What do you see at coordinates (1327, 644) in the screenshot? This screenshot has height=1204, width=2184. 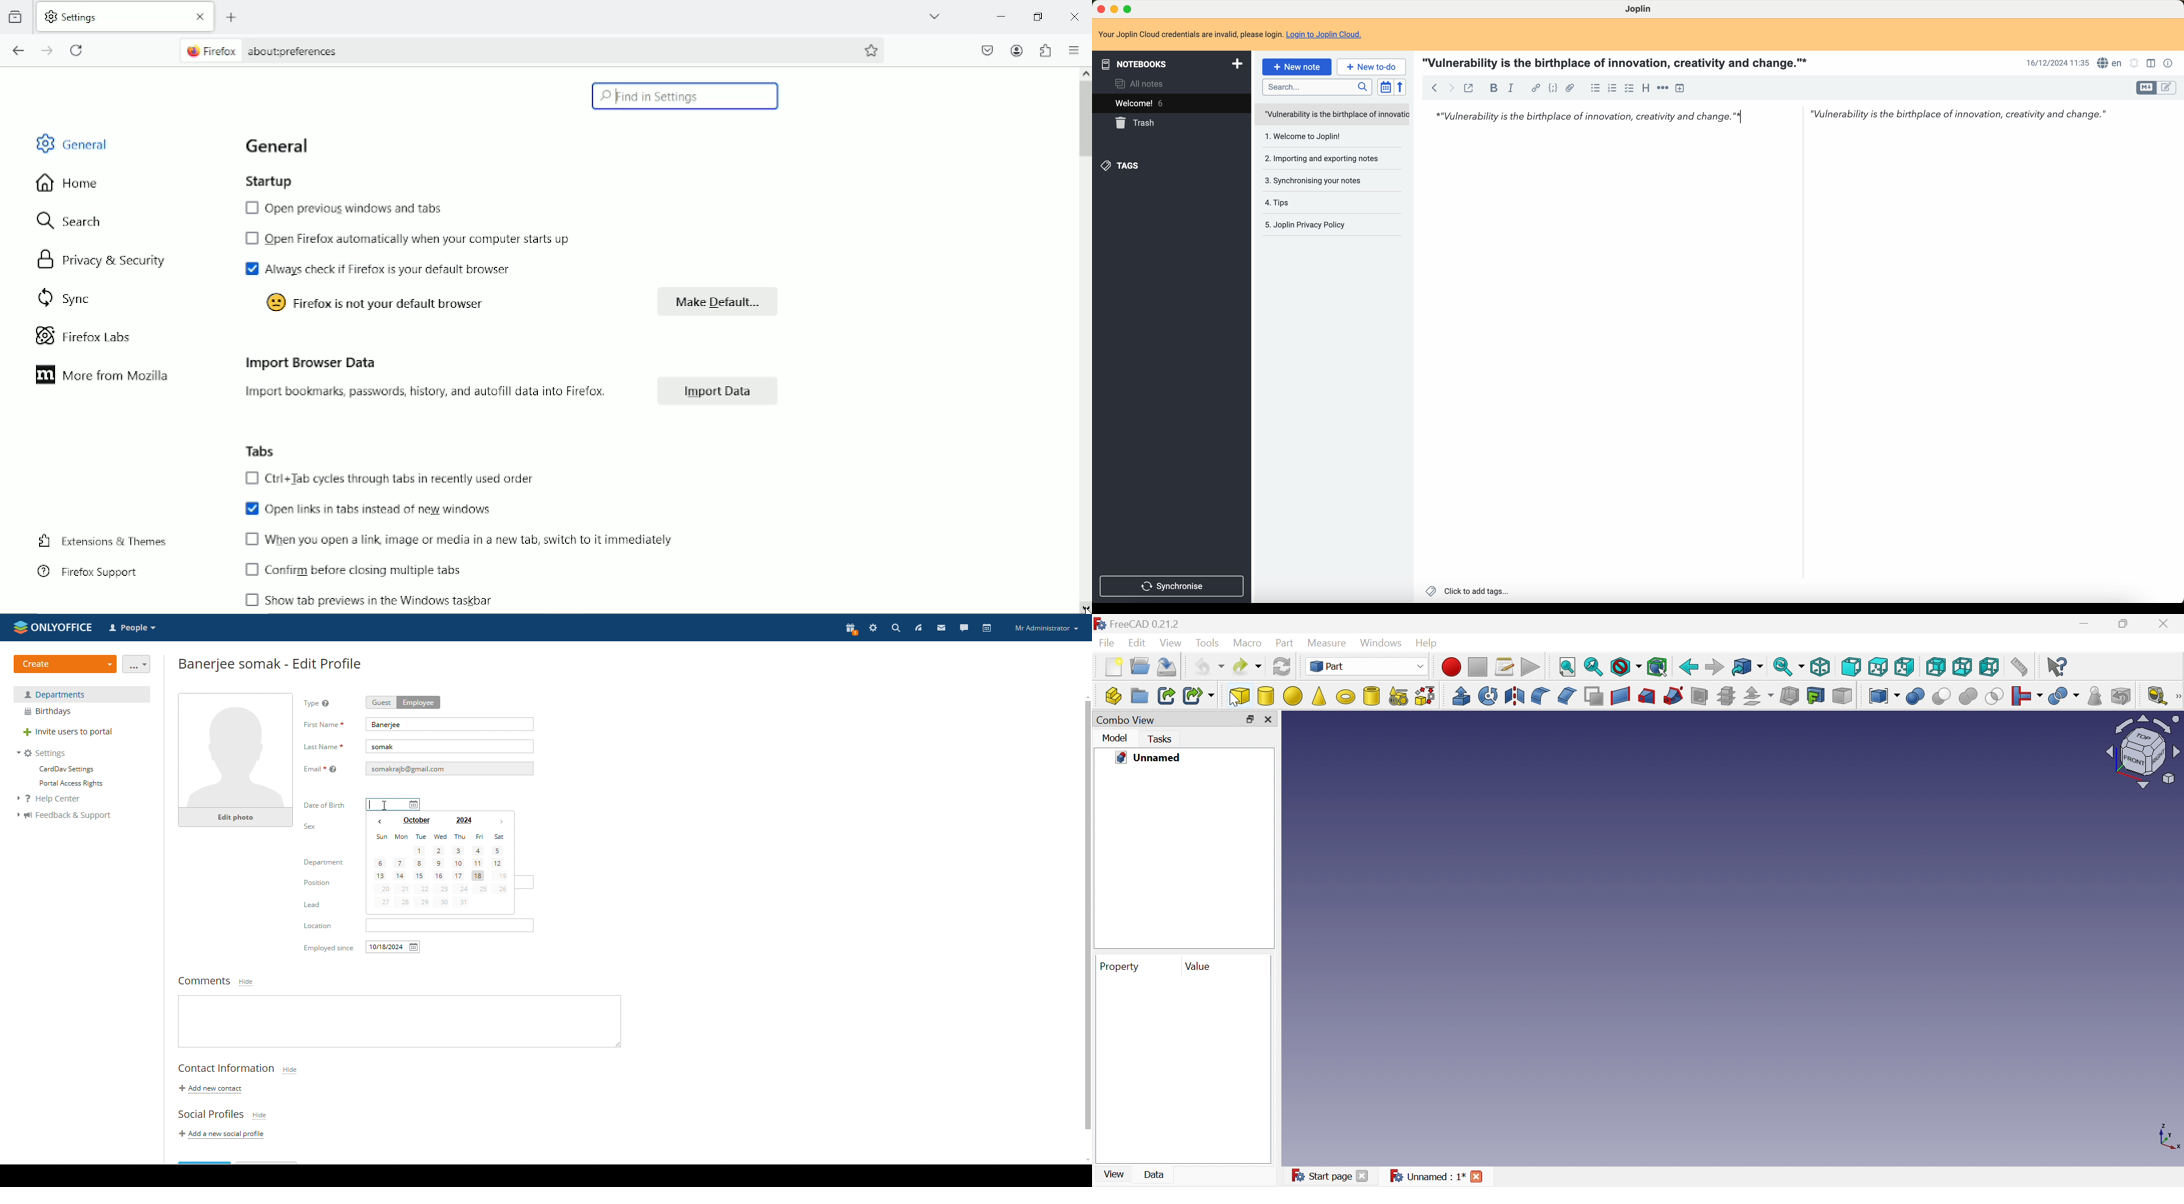 I see `Measure` at bounding box center [1327, 644].